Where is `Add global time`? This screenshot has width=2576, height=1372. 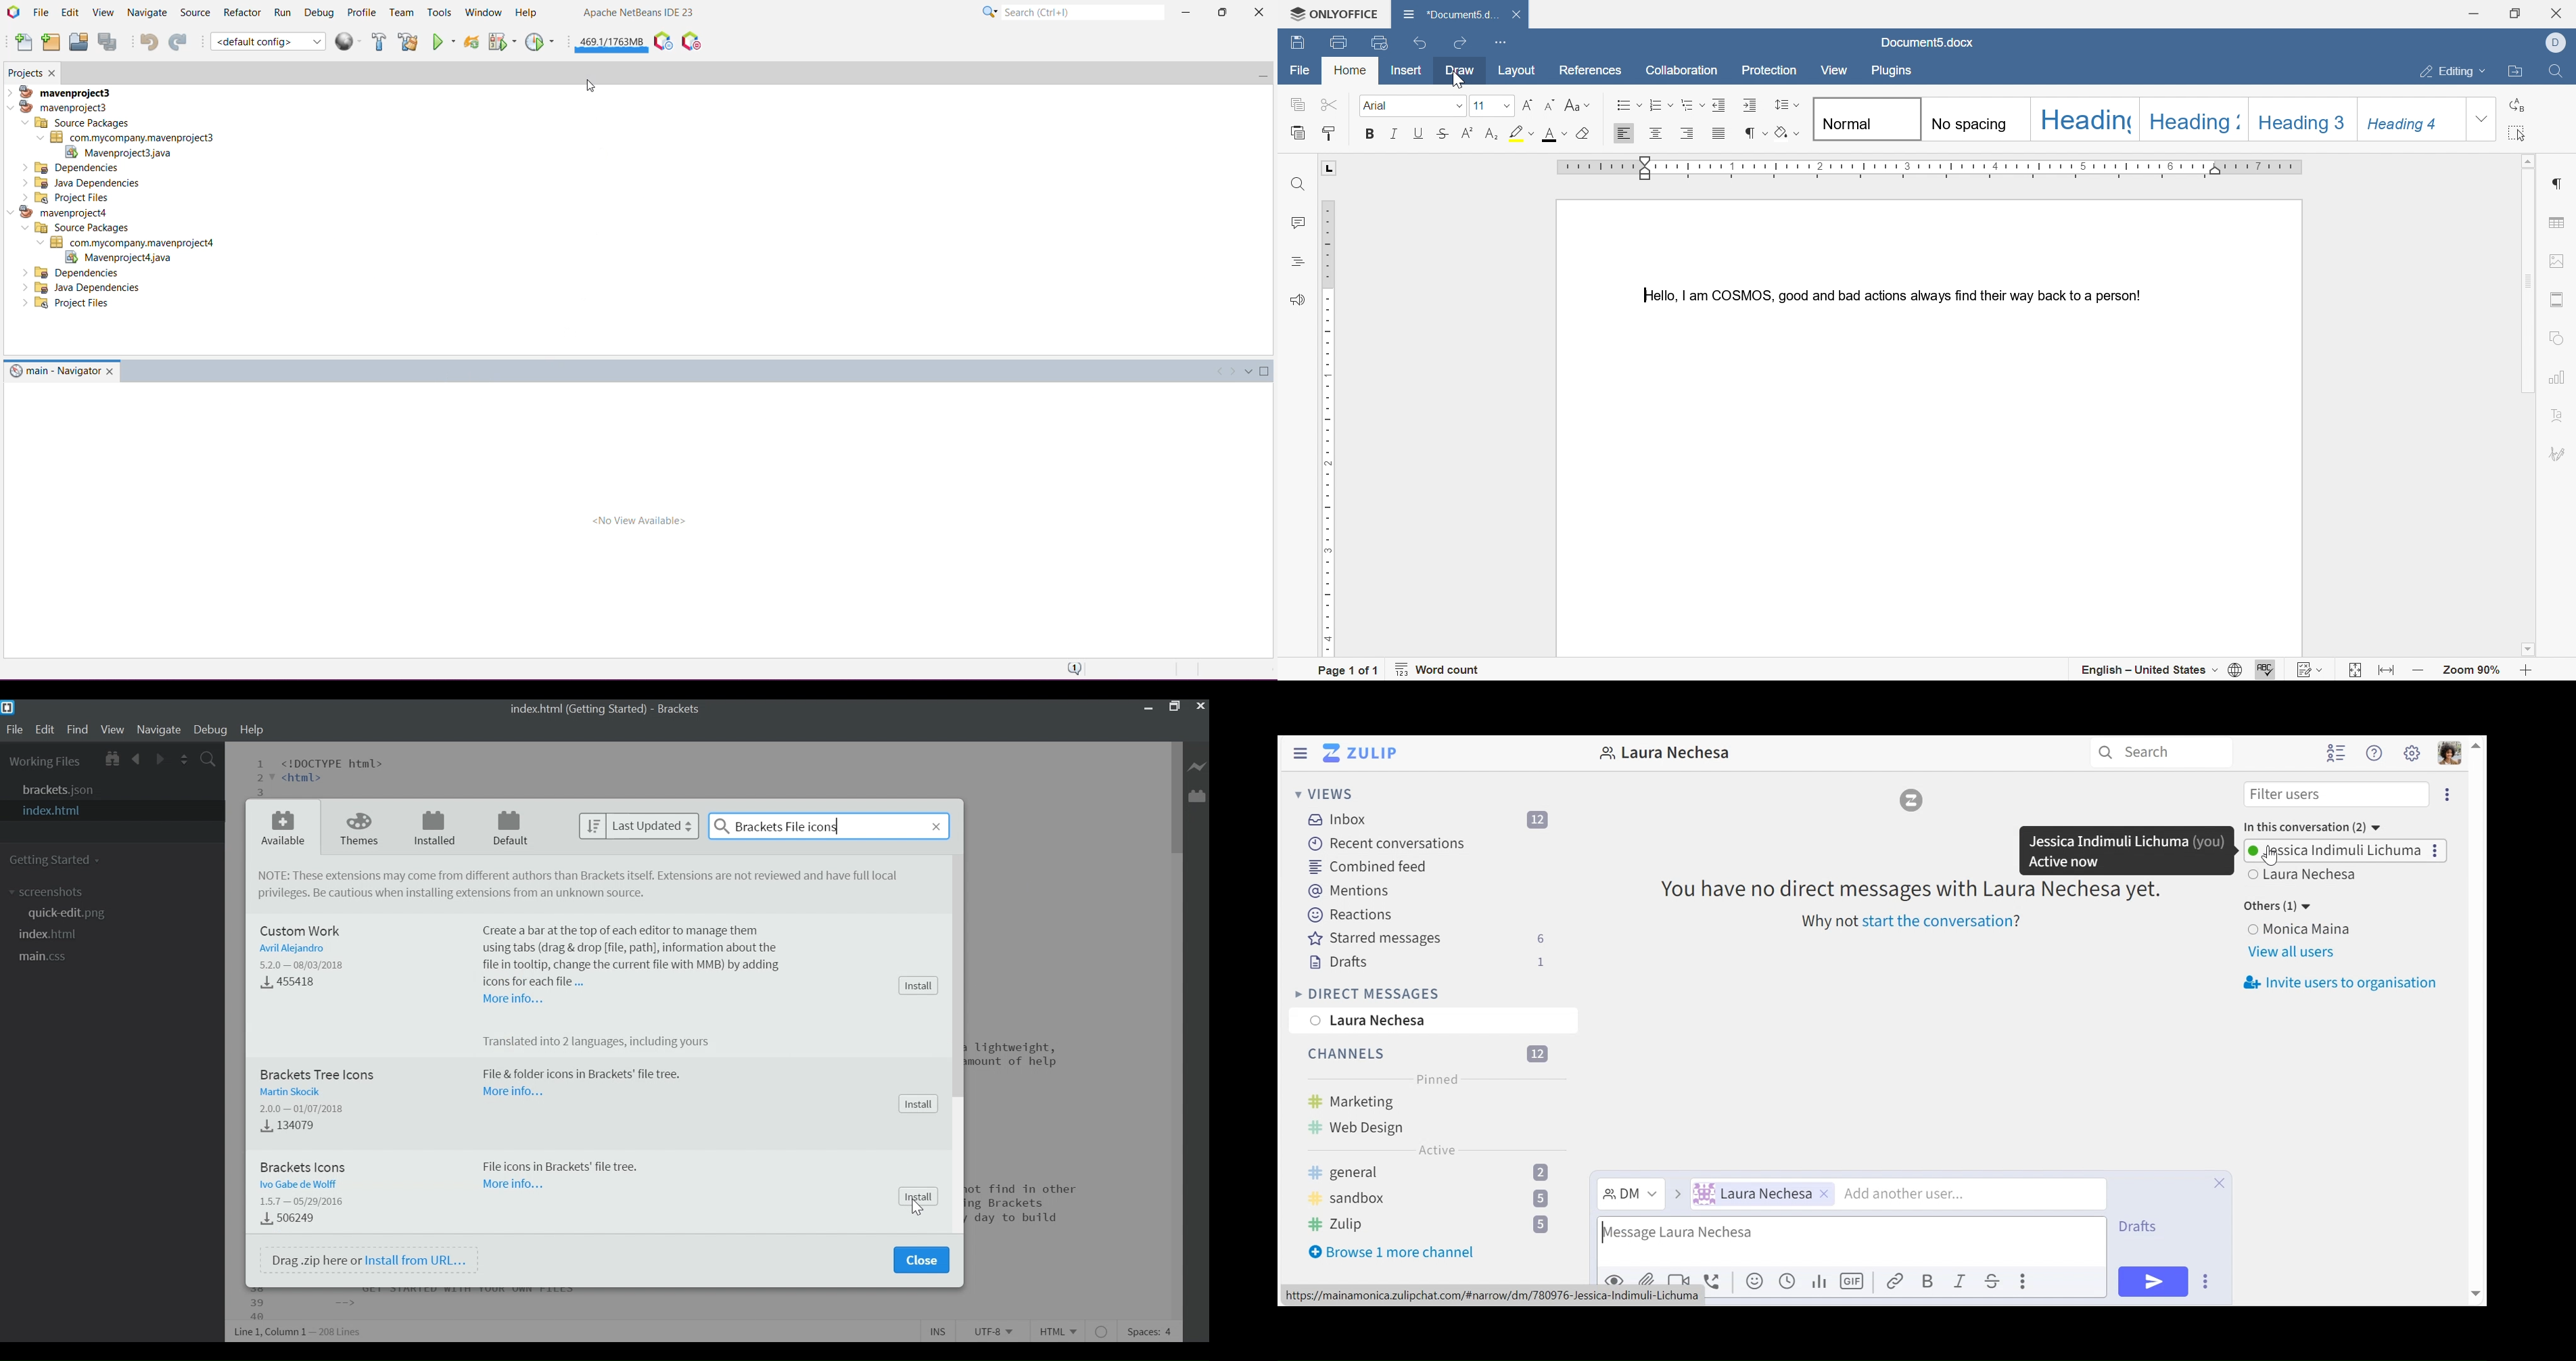 Add global time is located at coordinates (1790, 1281).